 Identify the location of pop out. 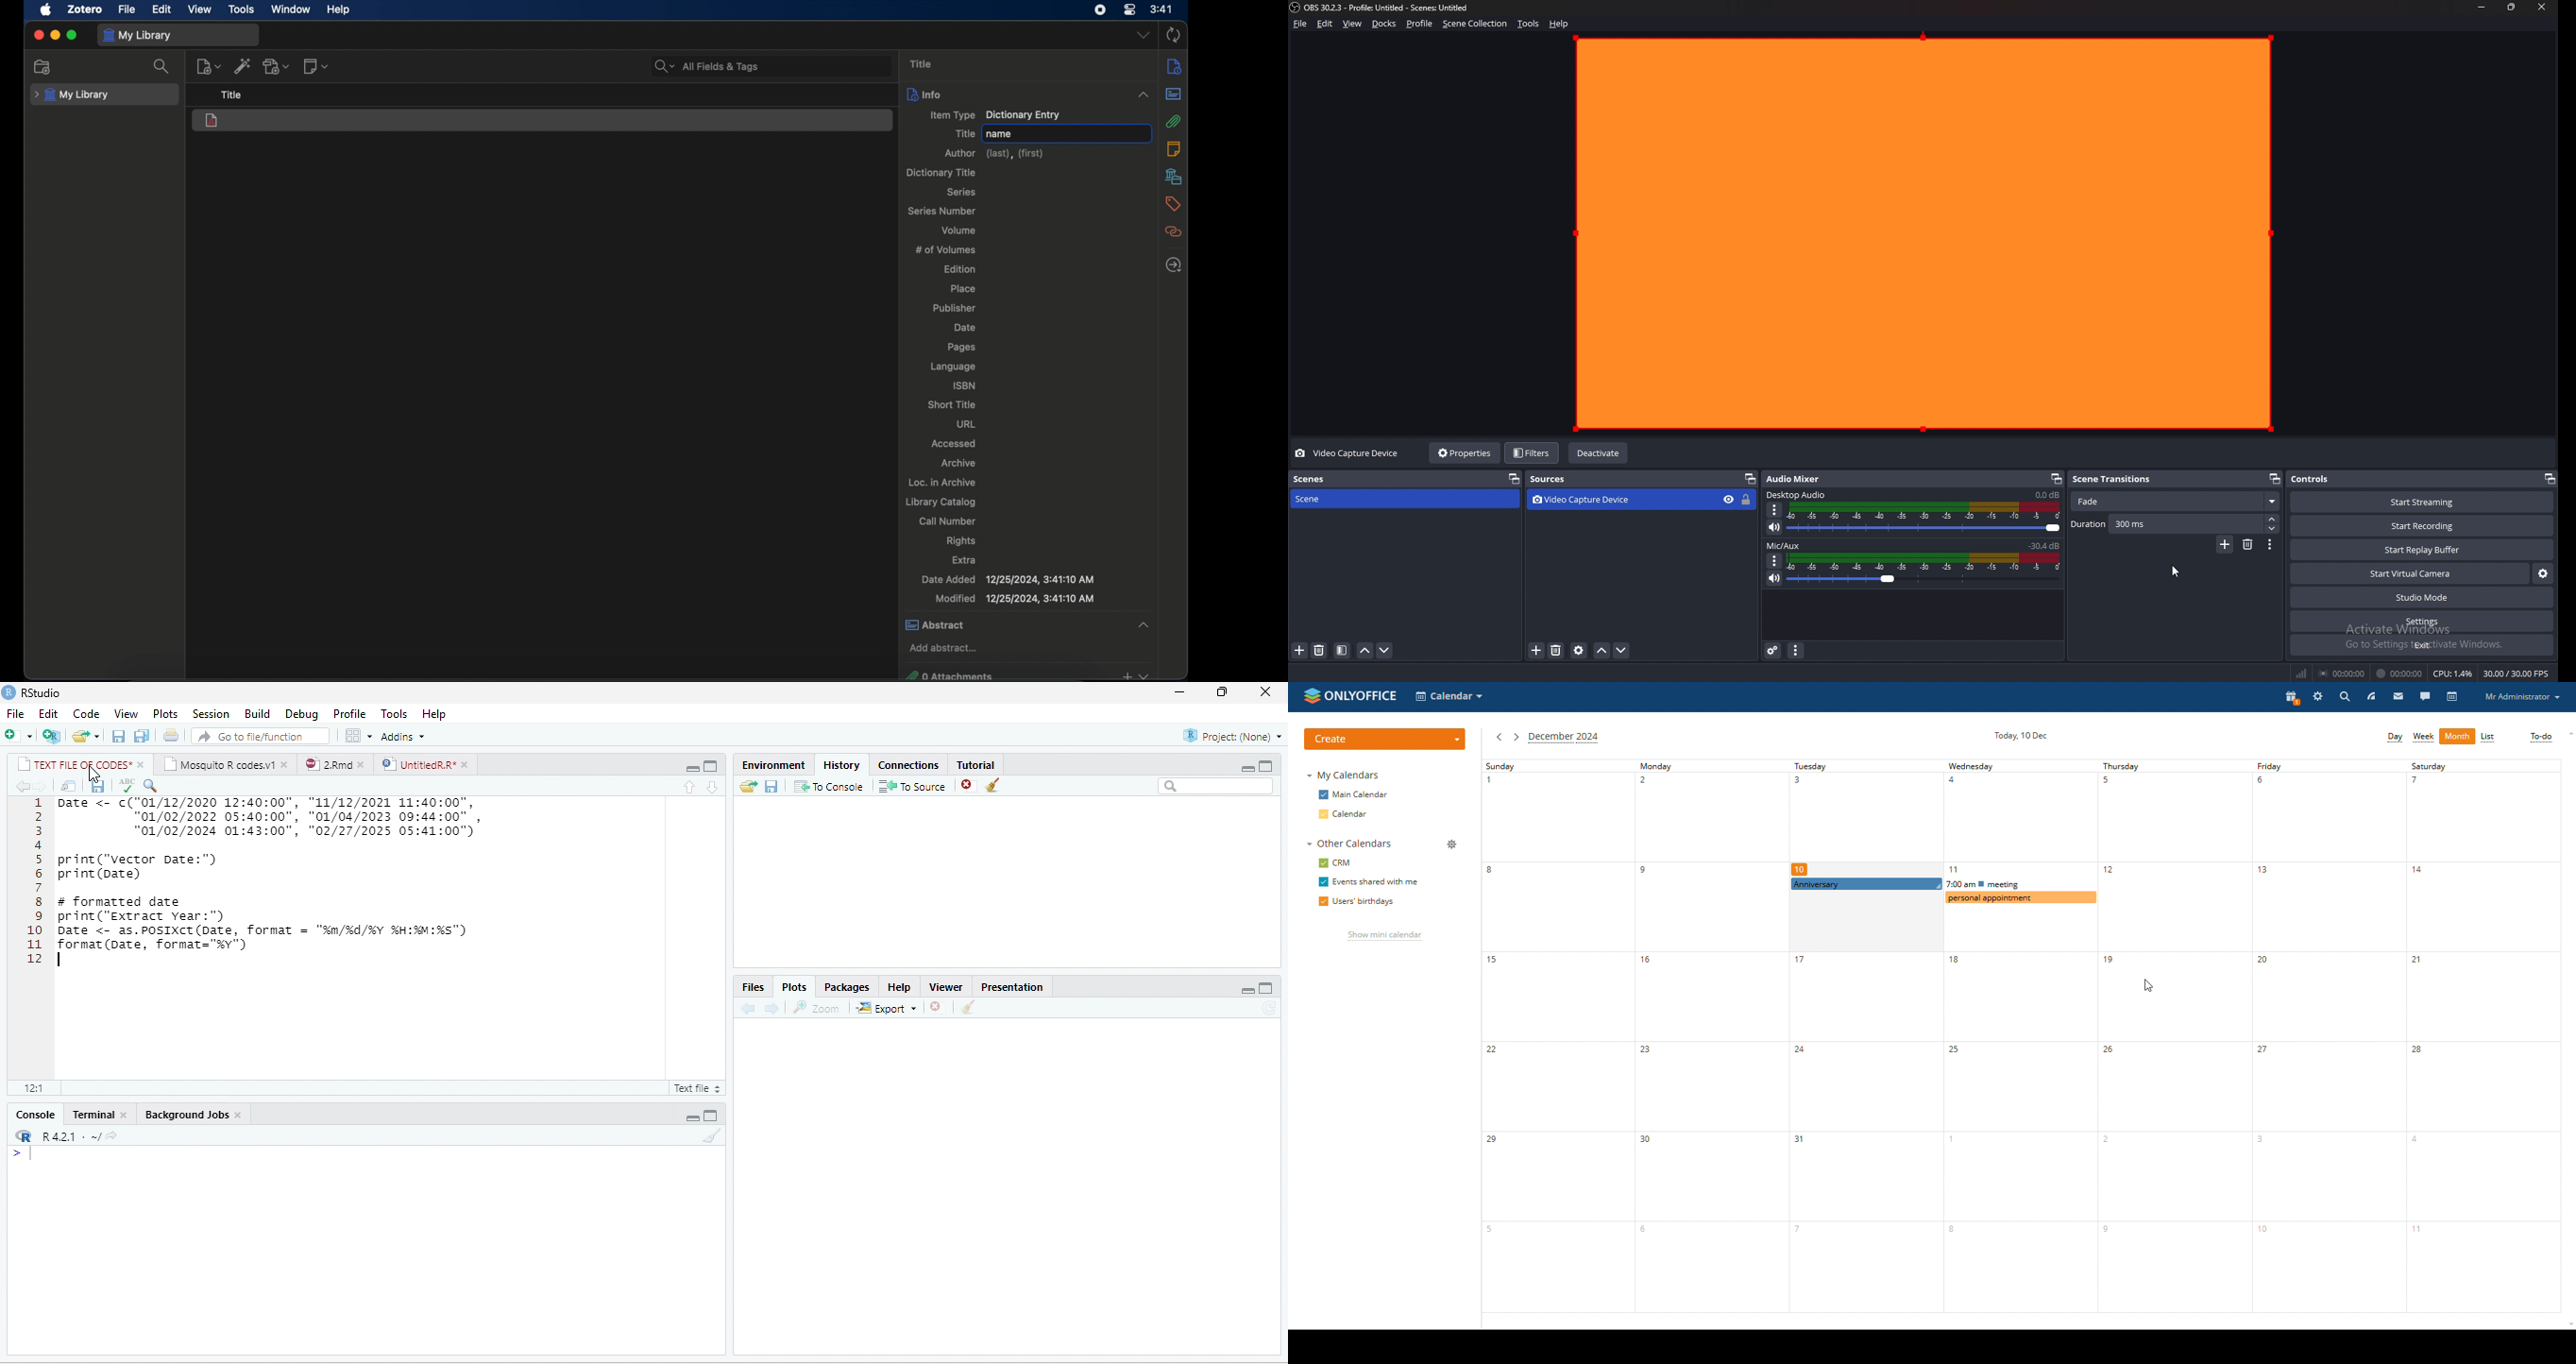
(1749, 479).